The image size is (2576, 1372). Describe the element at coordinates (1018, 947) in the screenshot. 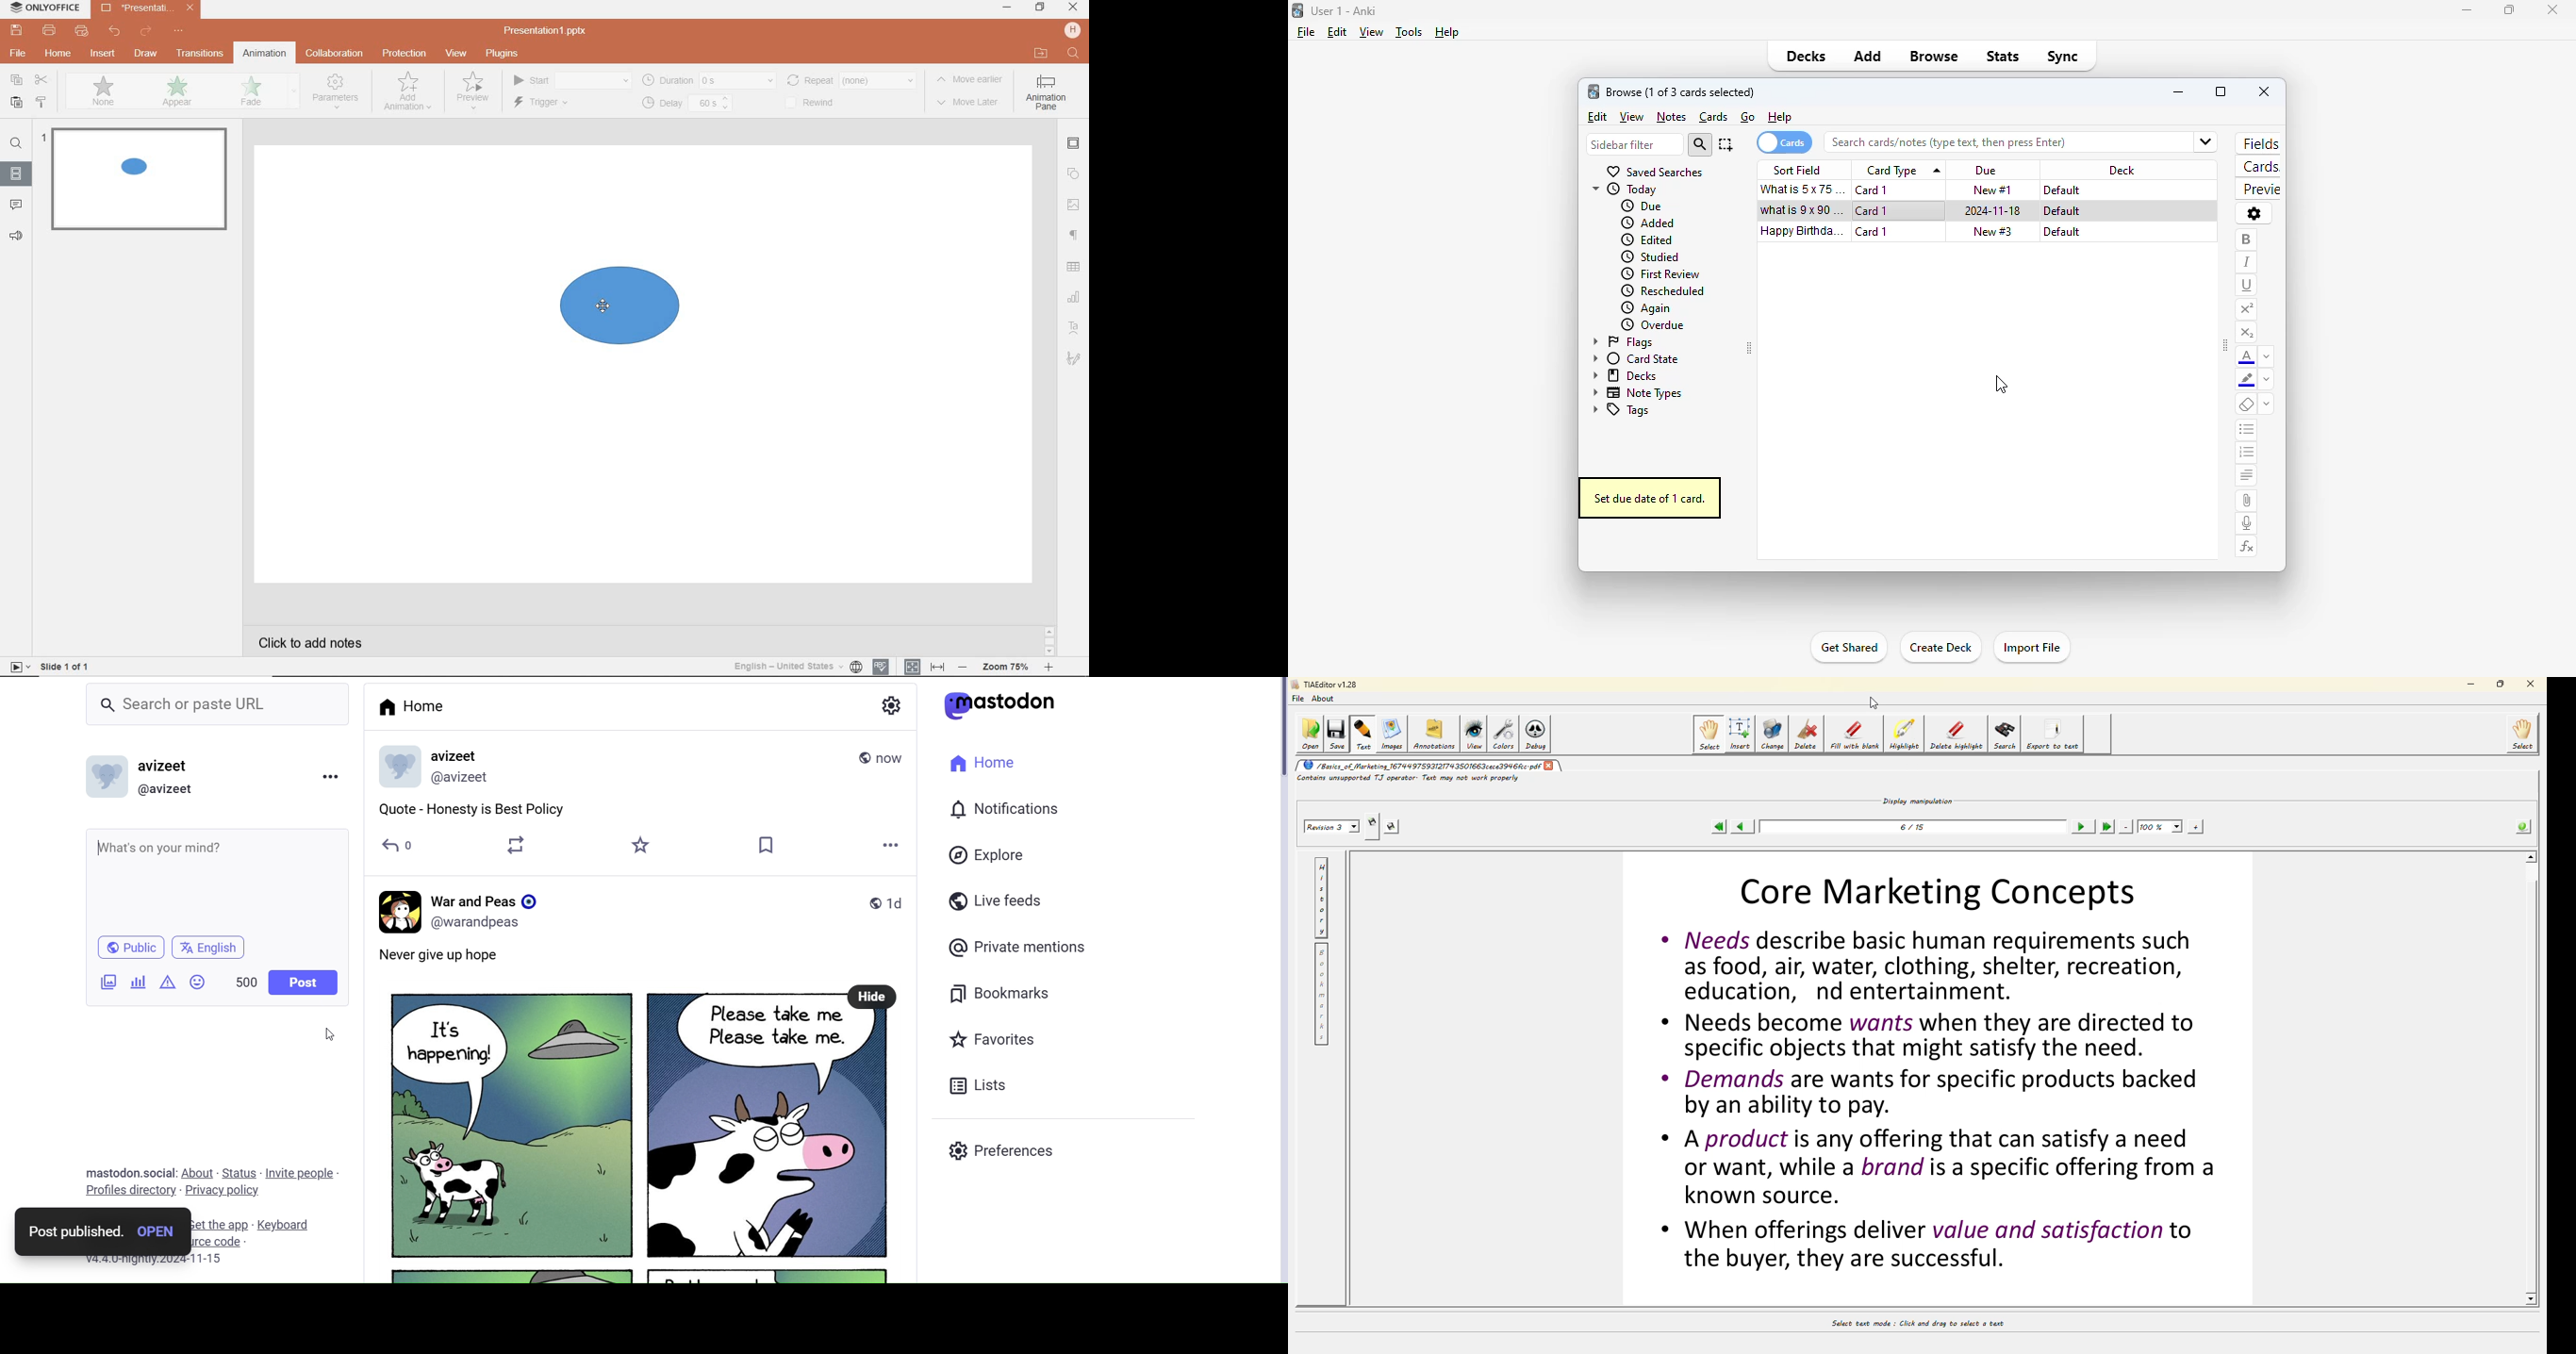

I see `Private Mentions` at that location.